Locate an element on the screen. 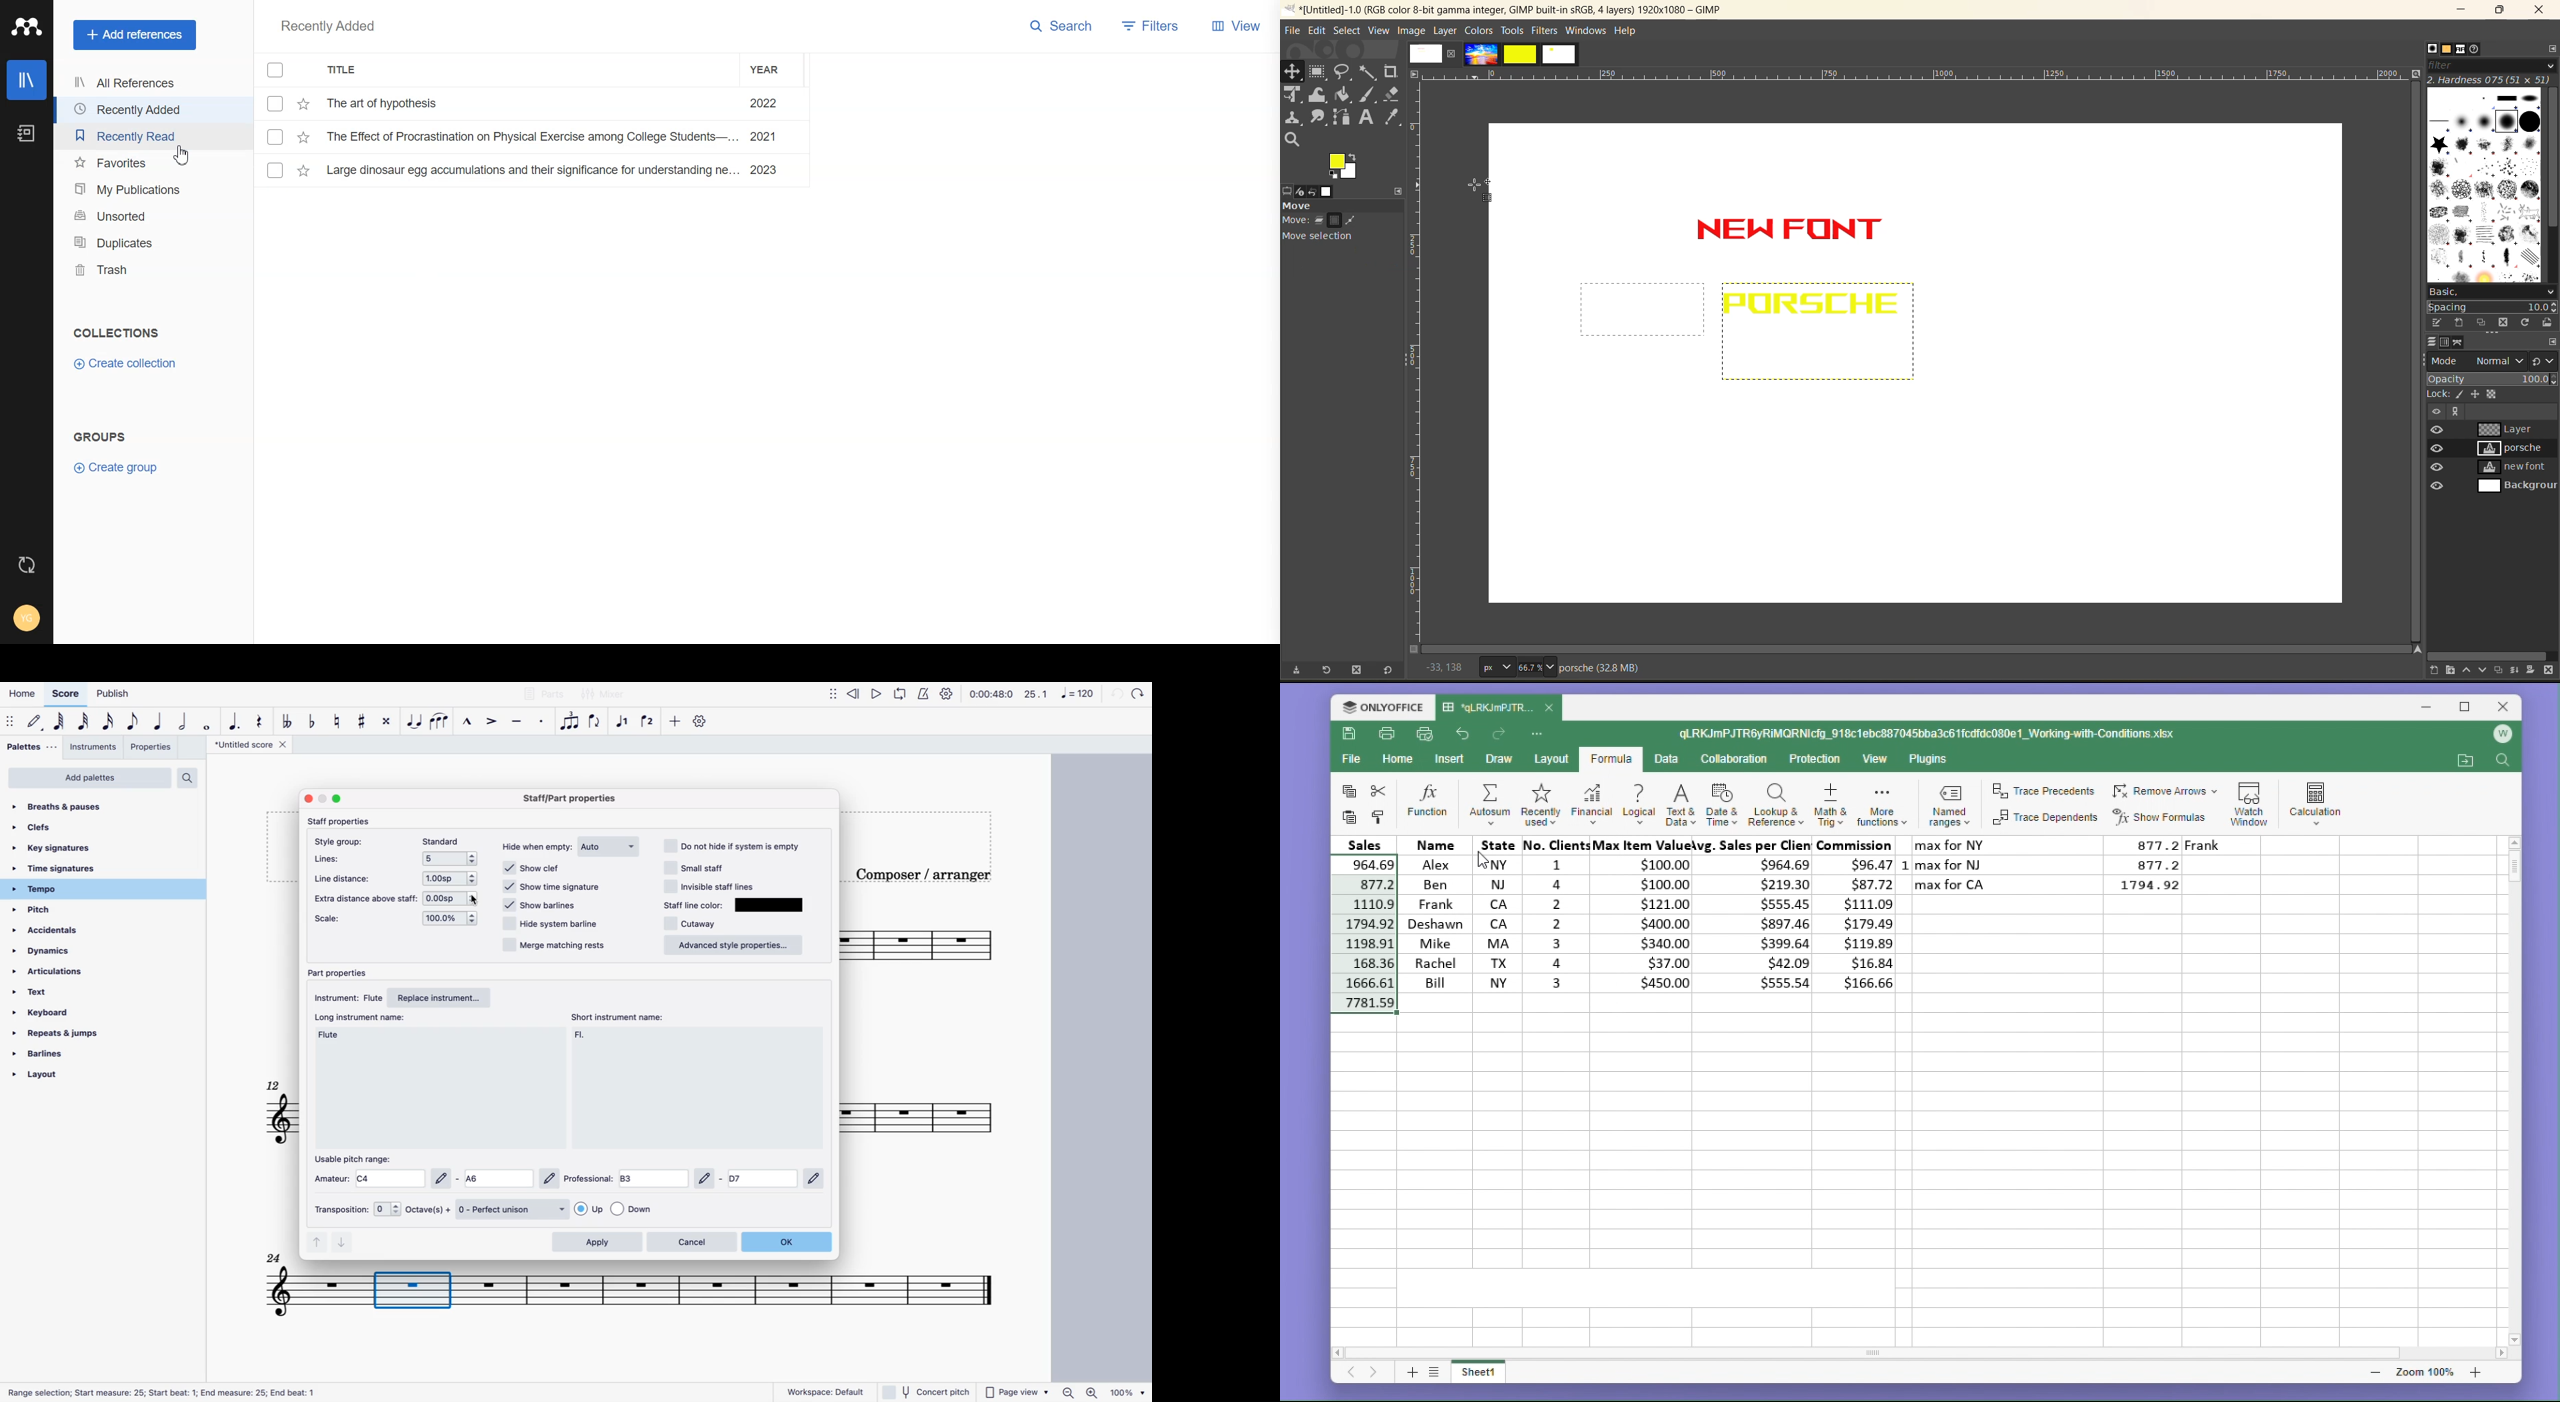 Image resolution: width=2576 pixels, height=1428 pixels. insert is located at coordinates (1452, 759).